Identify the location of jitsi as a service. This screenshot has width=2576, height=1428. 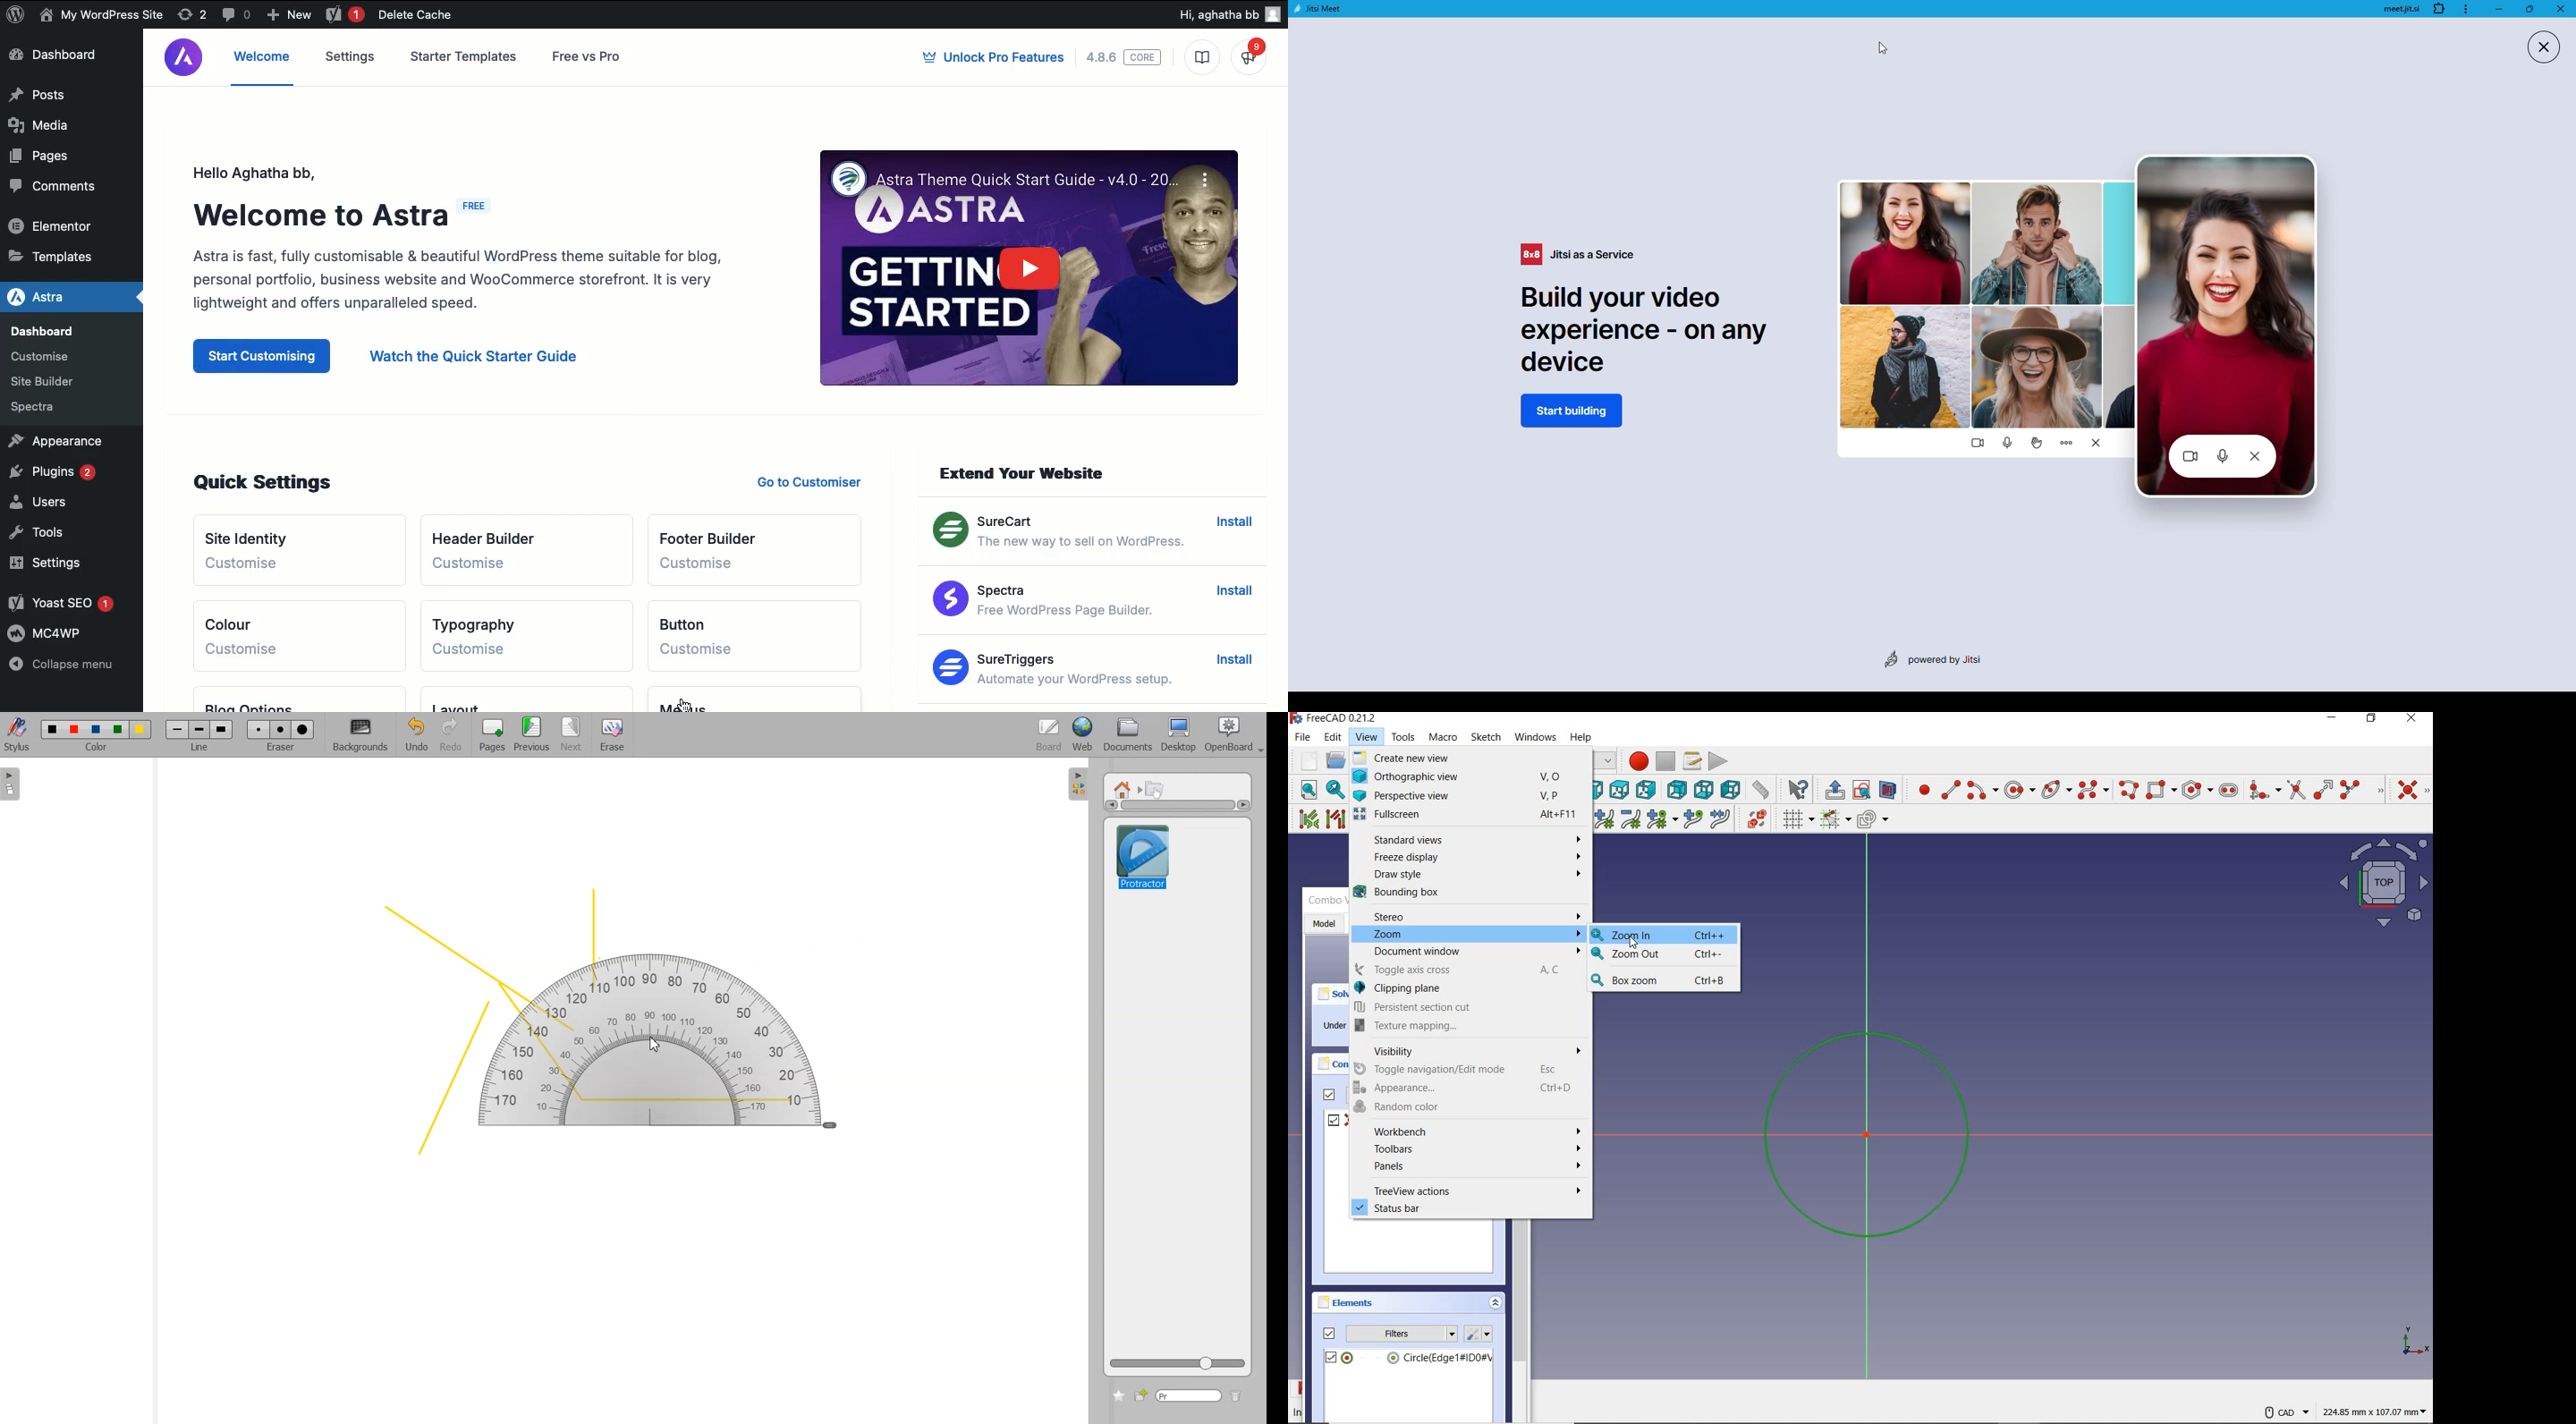
(1575, 251).